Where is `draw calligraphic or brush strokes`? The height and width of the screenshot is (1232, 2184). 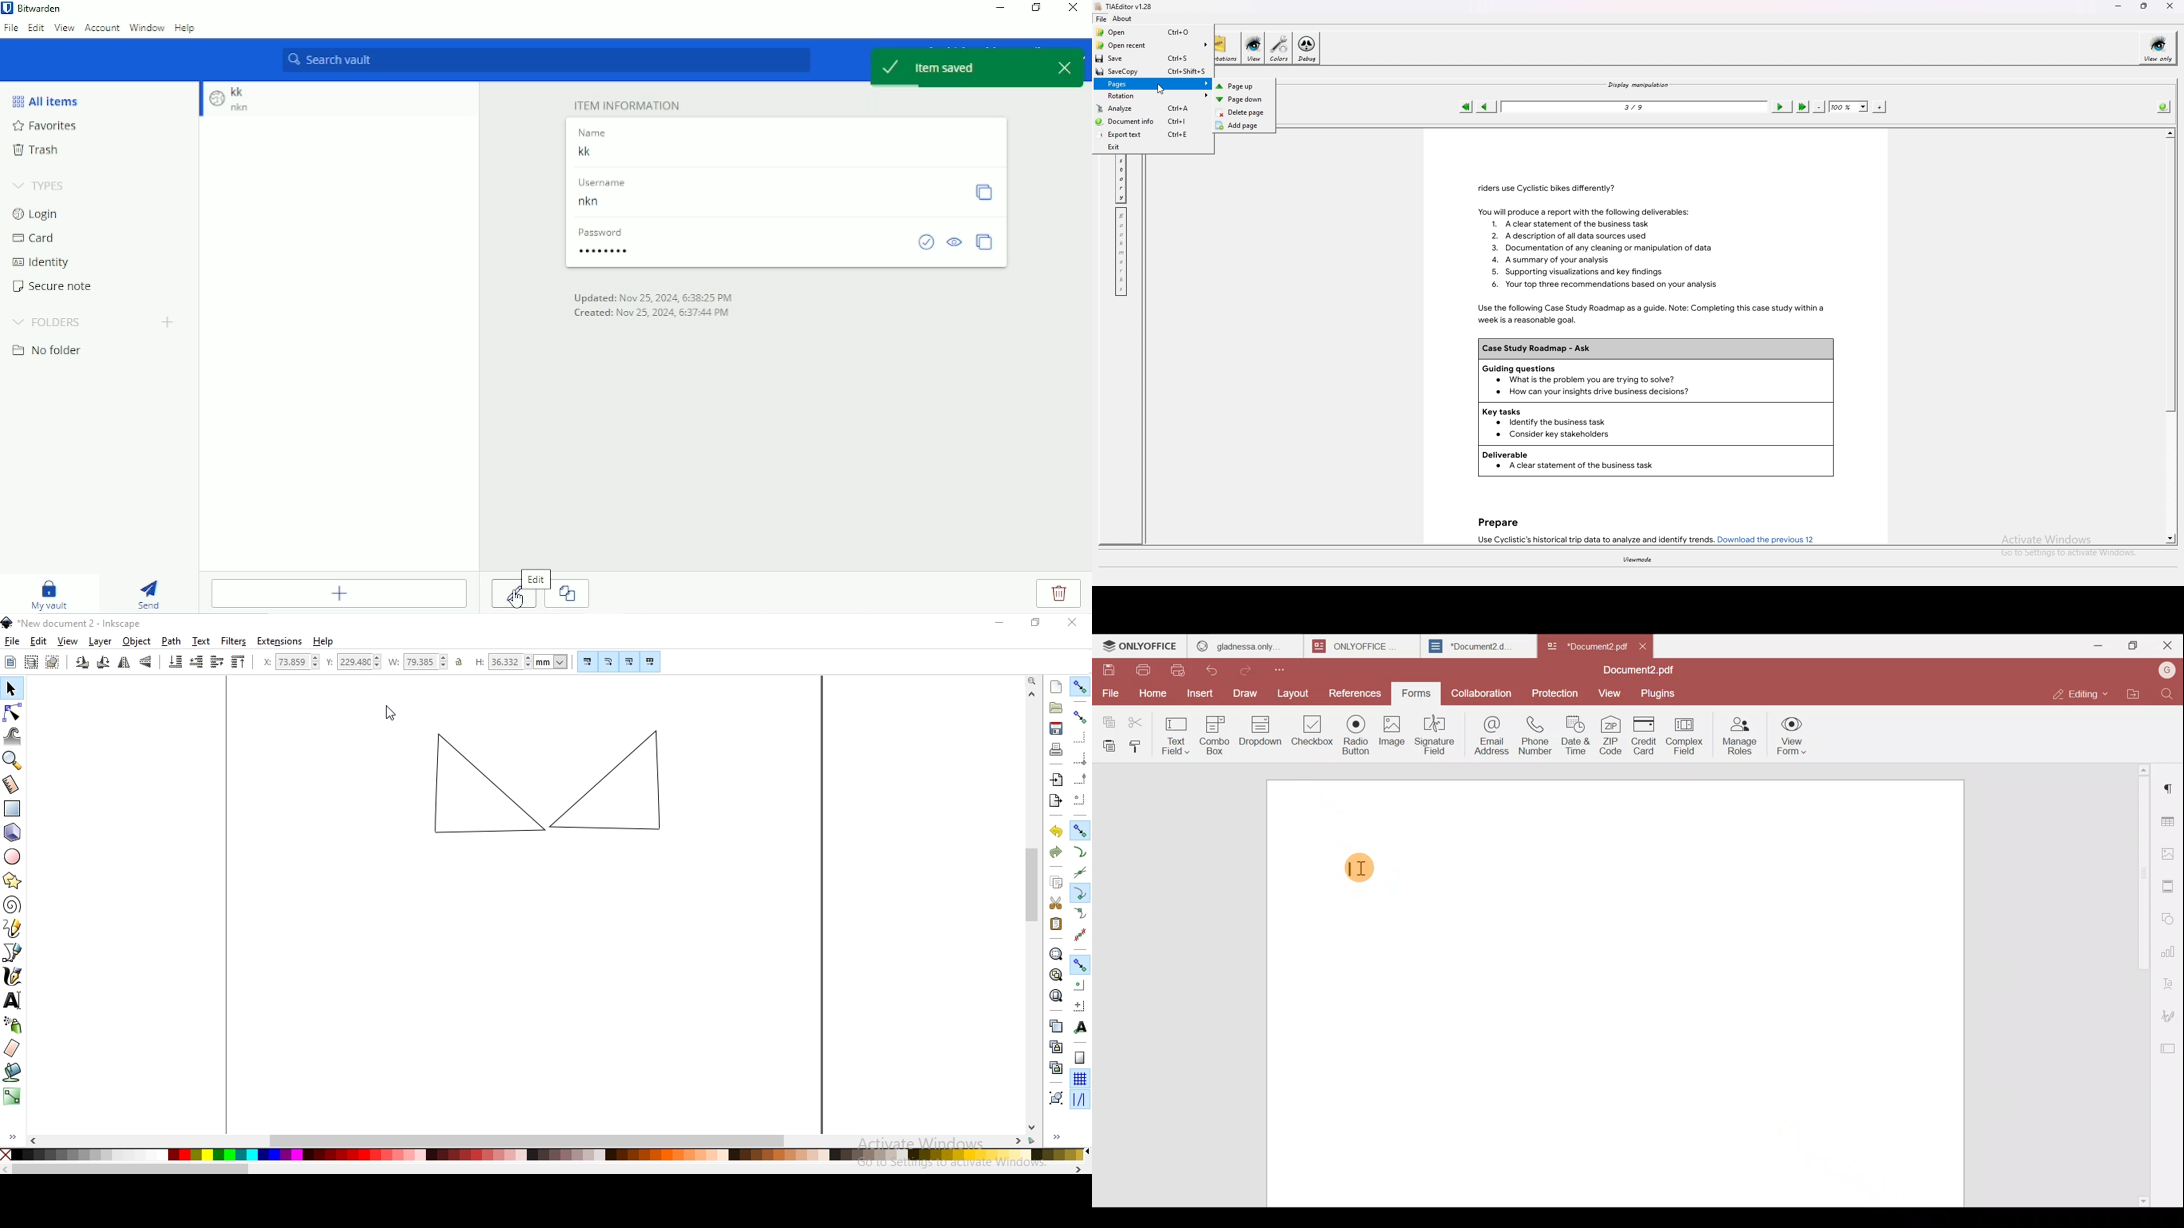 draw calligraphic or brush strokes is located at coordinates (13, 977).